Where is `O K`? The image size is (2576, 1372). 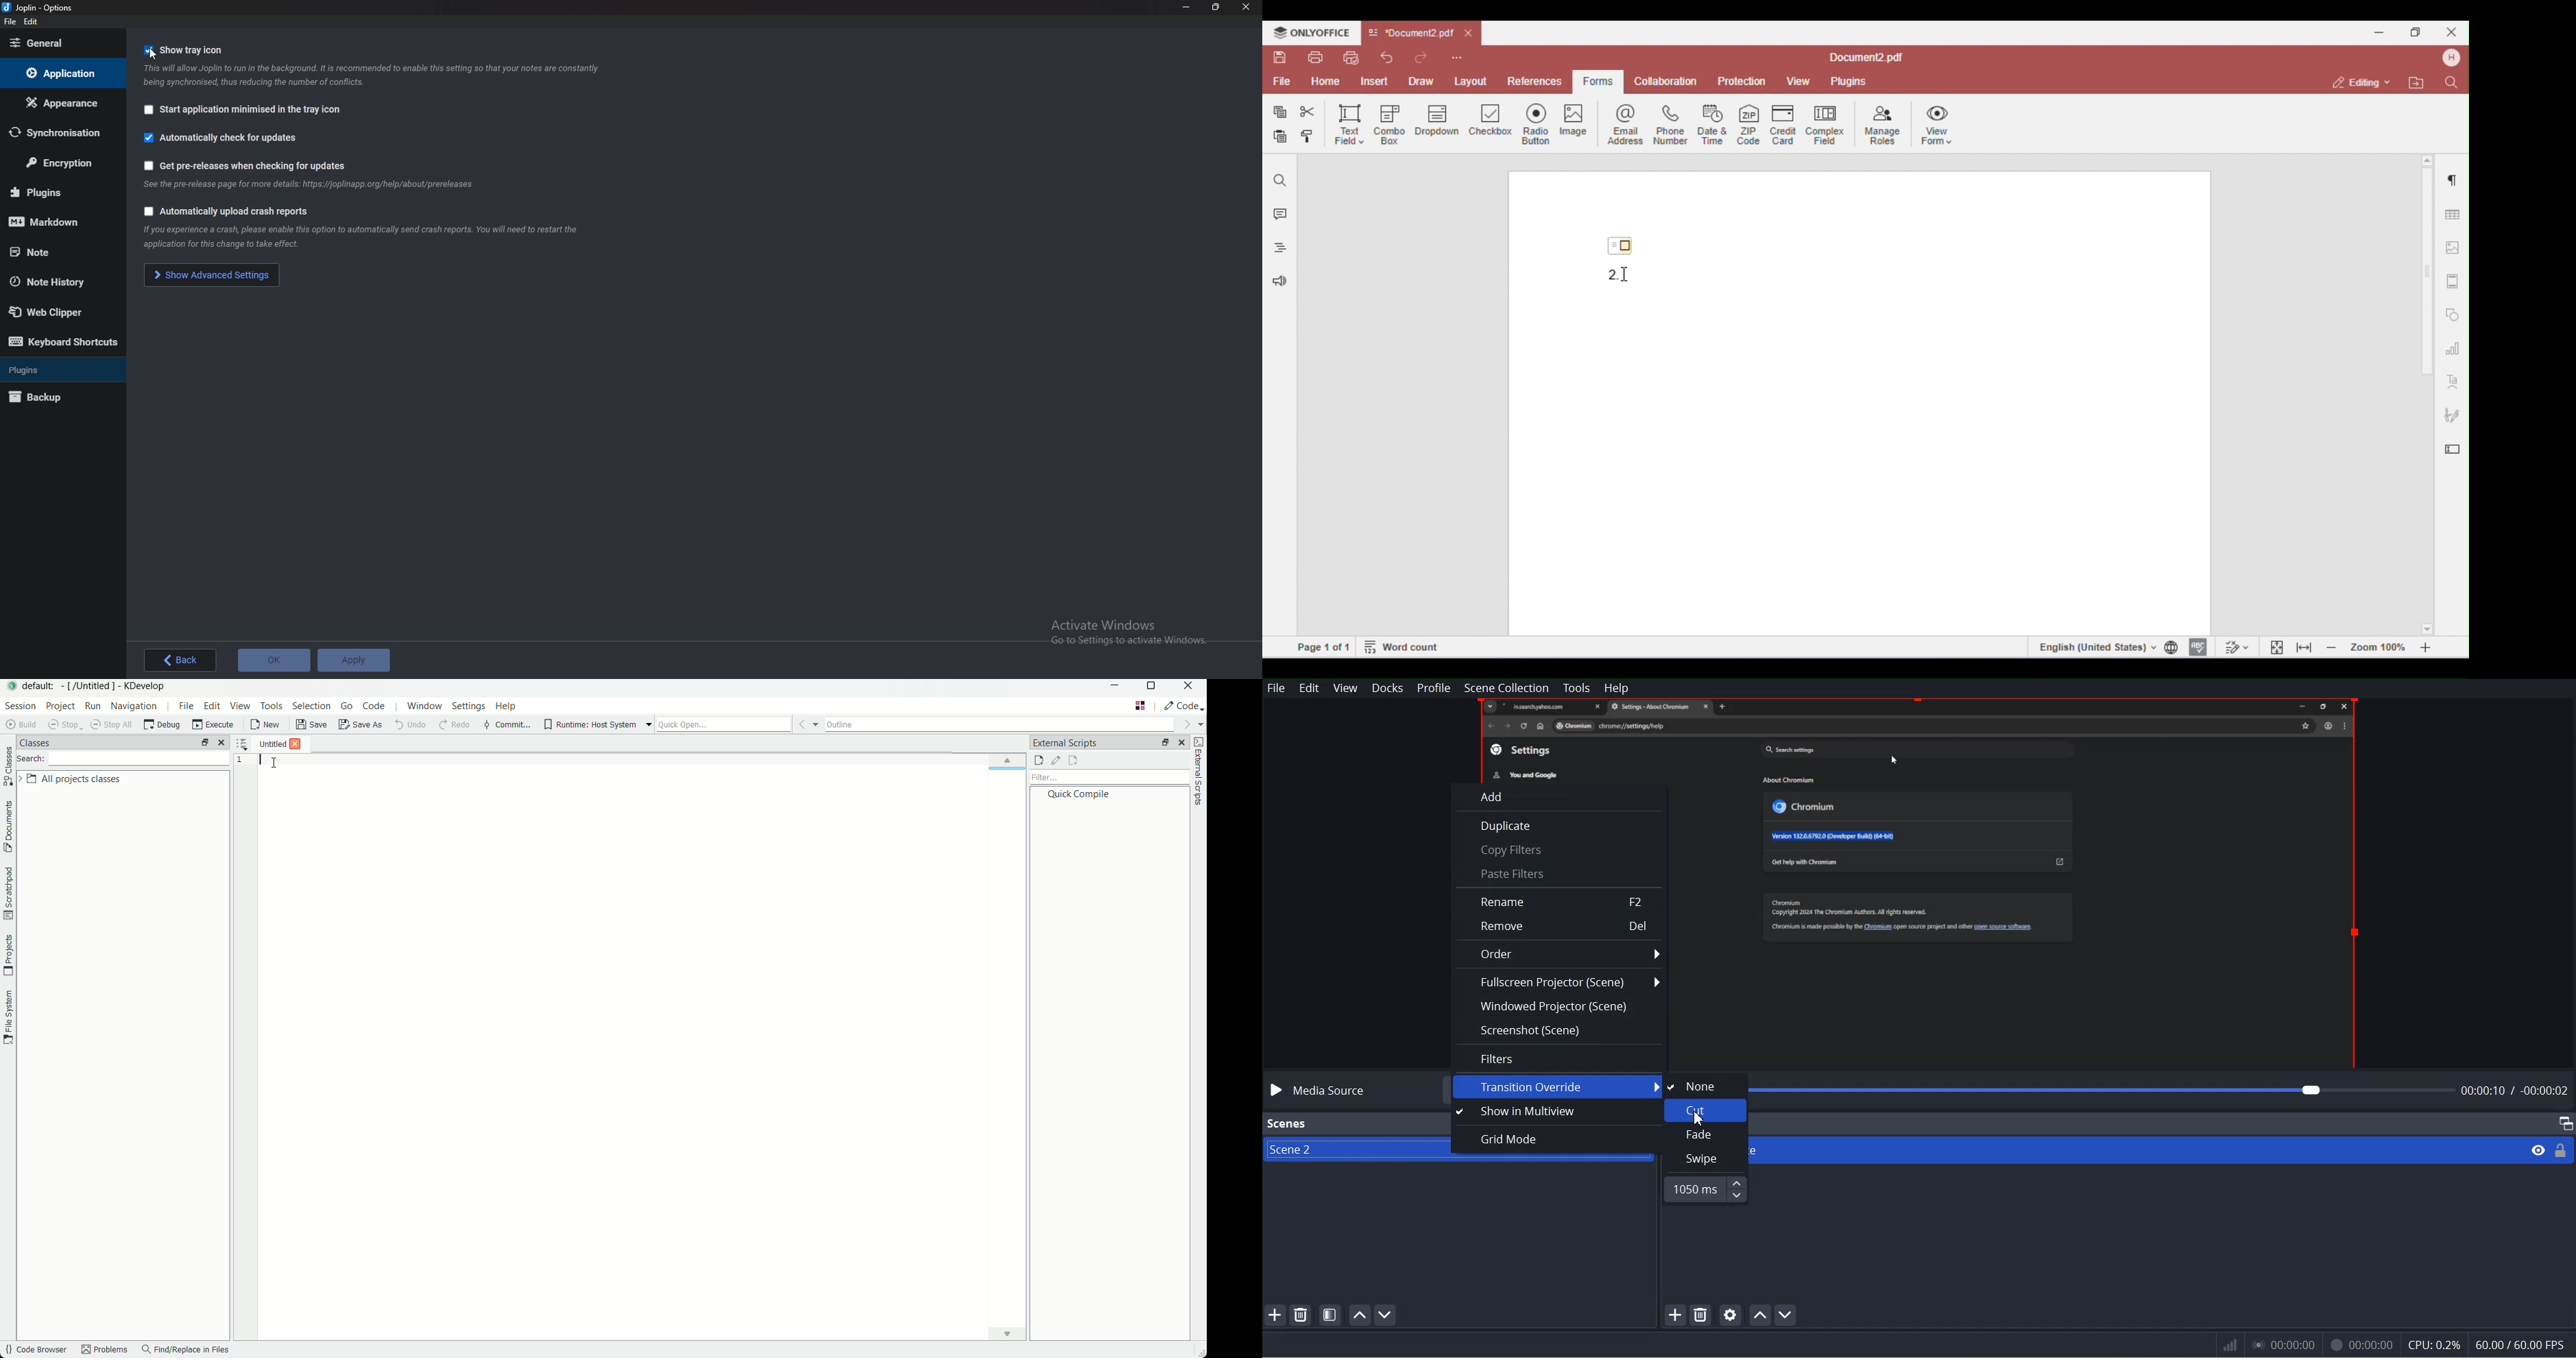 O K is located at coordinates (274, 660).